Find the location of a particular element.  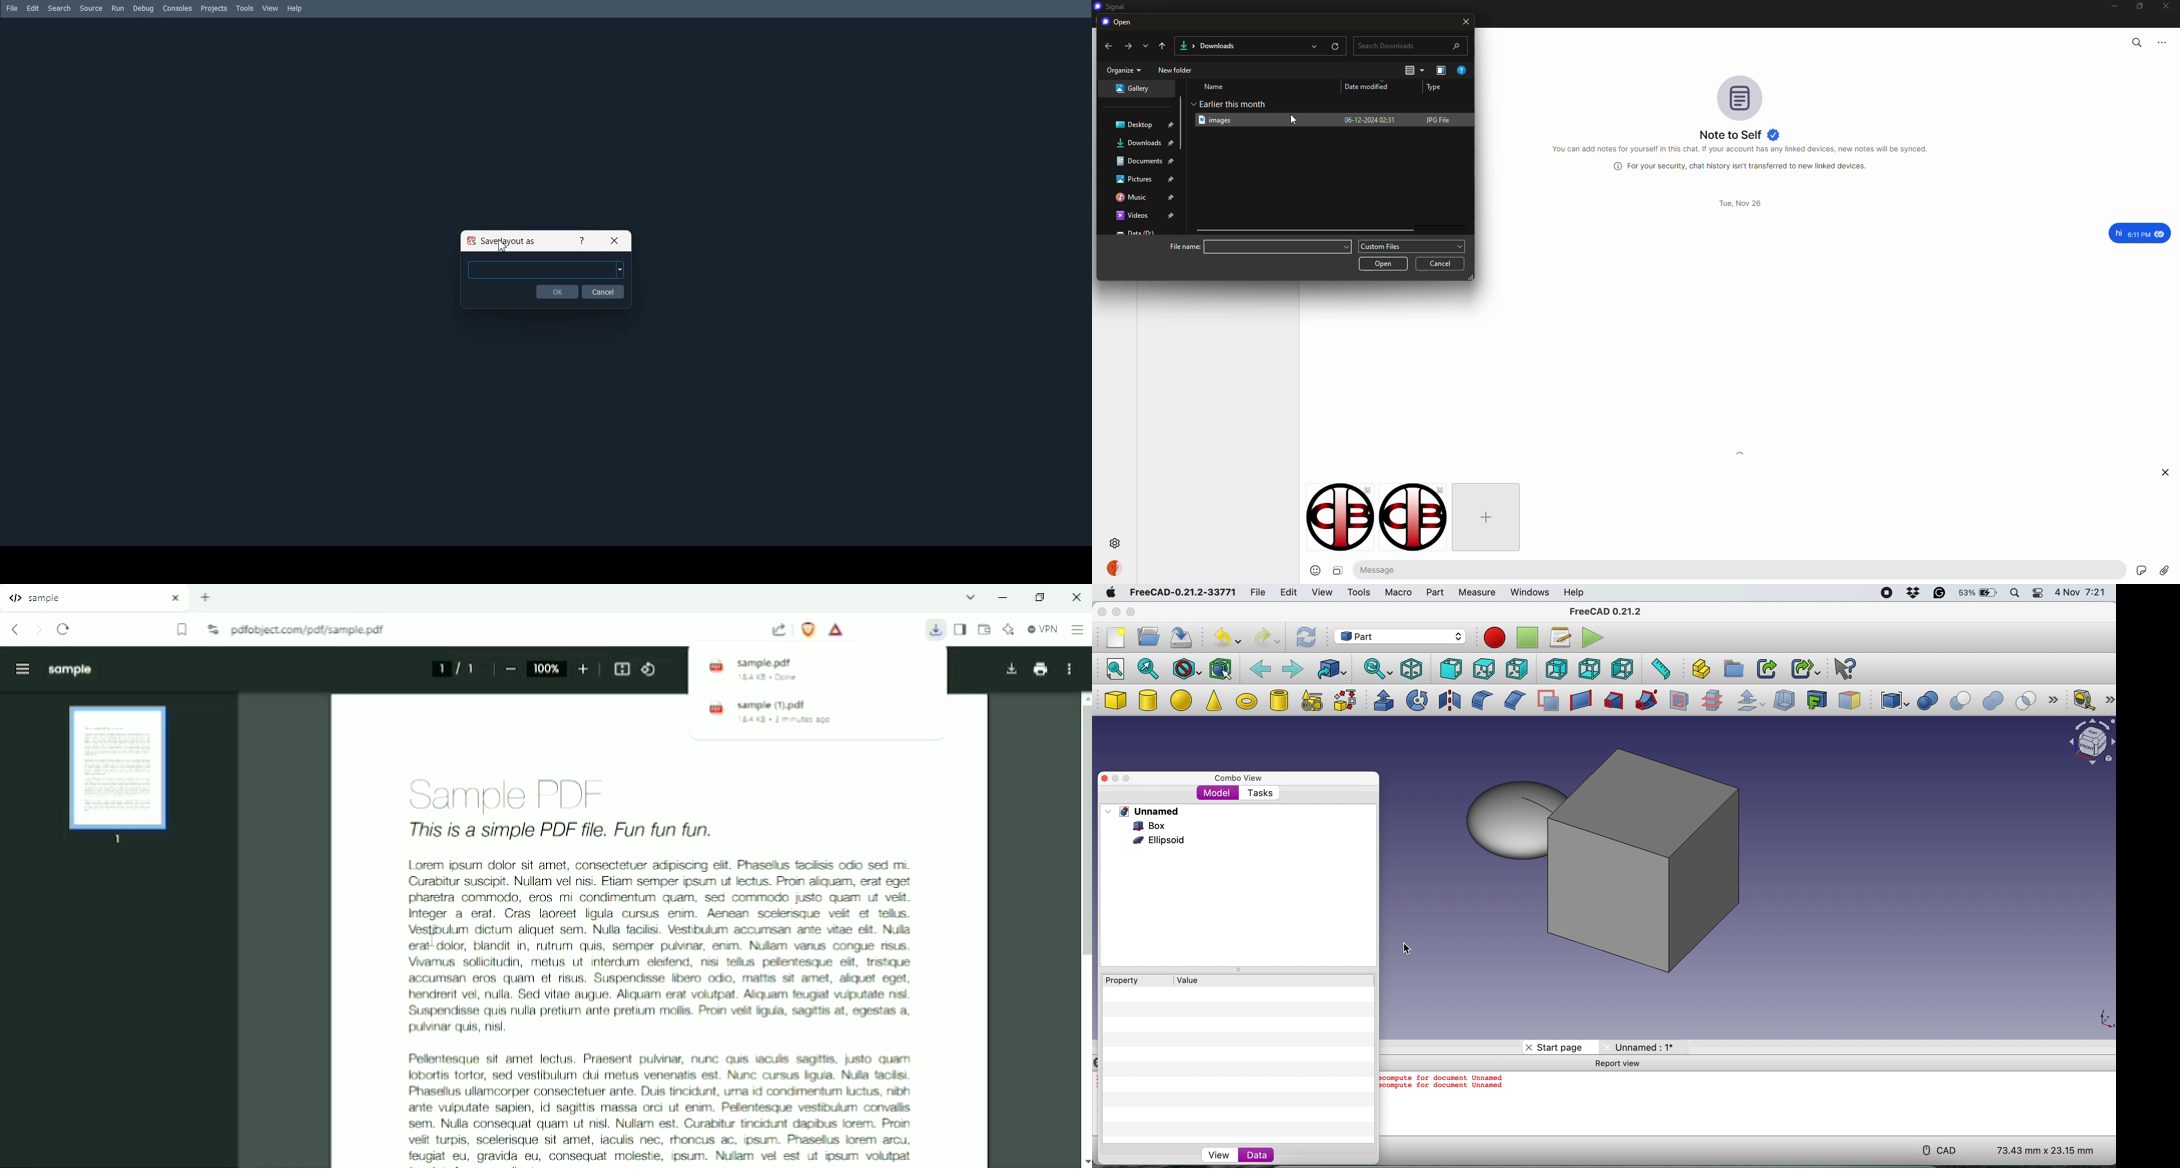

image is located at coordinates (1409, 518).